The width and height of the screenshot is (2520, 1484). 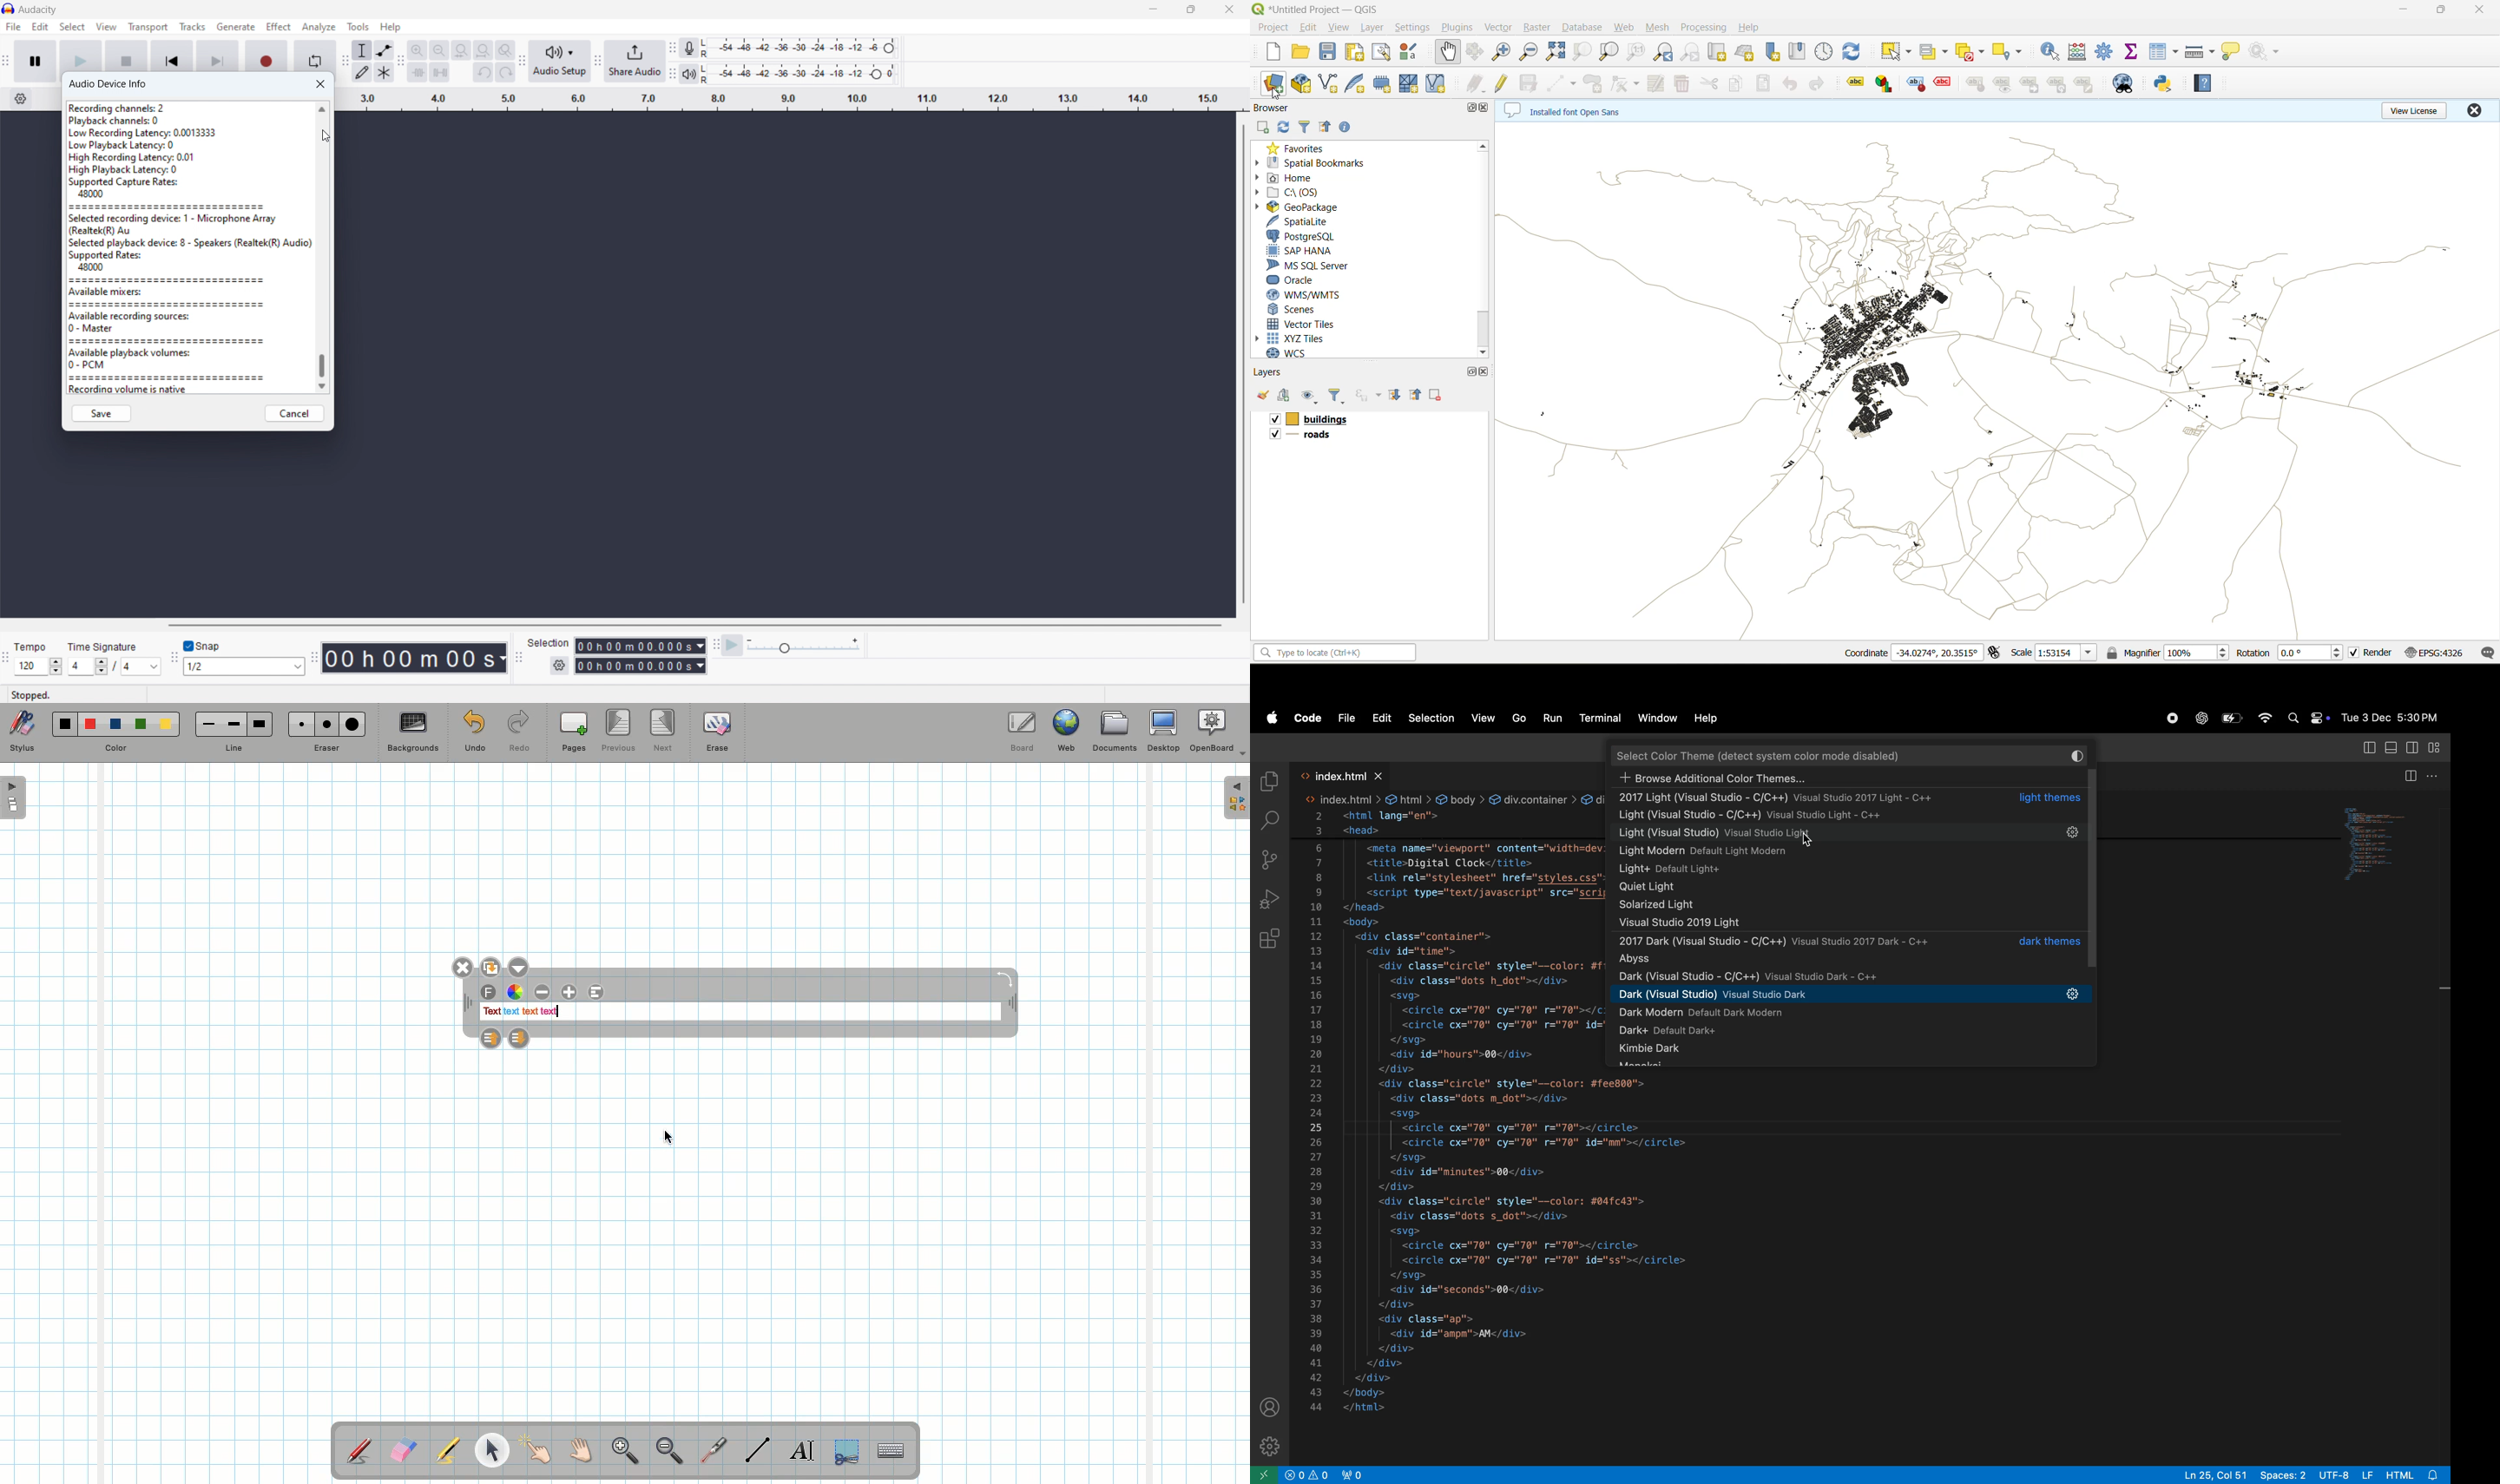 What do you see at coordinates (318, 27) in the screenshot?
I see `analyze` at bounding box center [318, 27].